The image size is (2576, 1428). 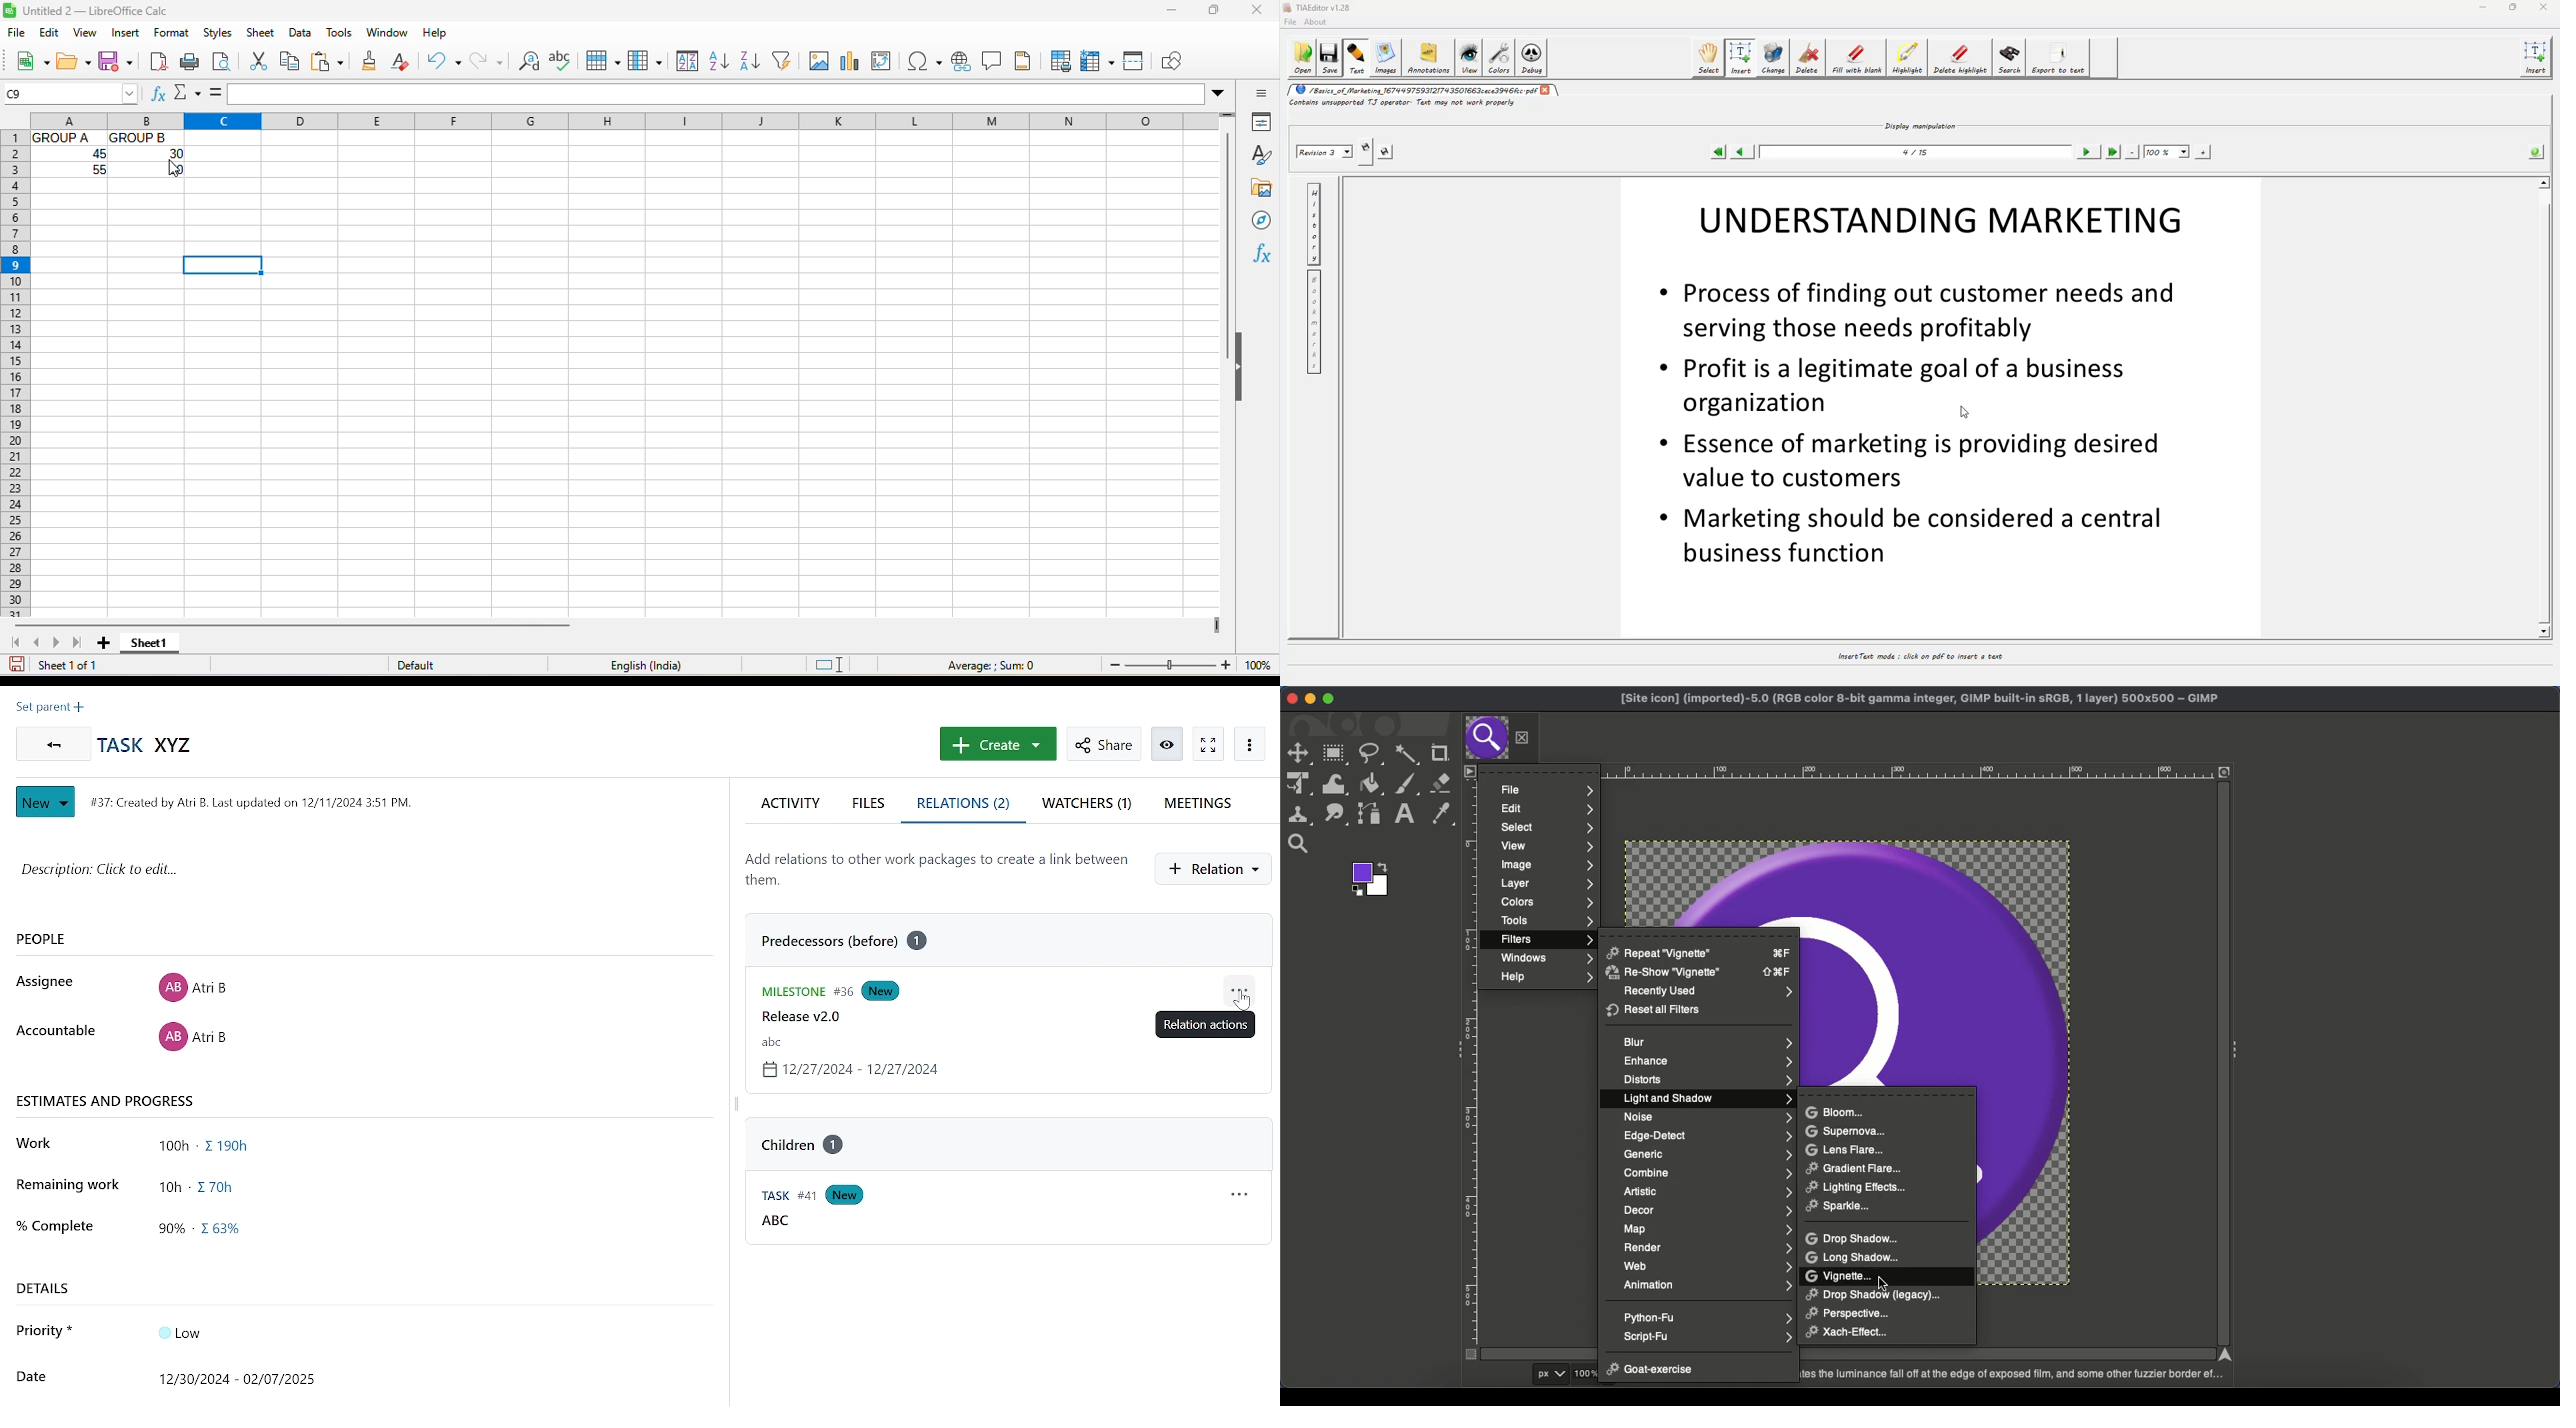 What do you see at coordinates (50, 744) in the screenshot?
I see `go back` at bounding box center [50, 744].